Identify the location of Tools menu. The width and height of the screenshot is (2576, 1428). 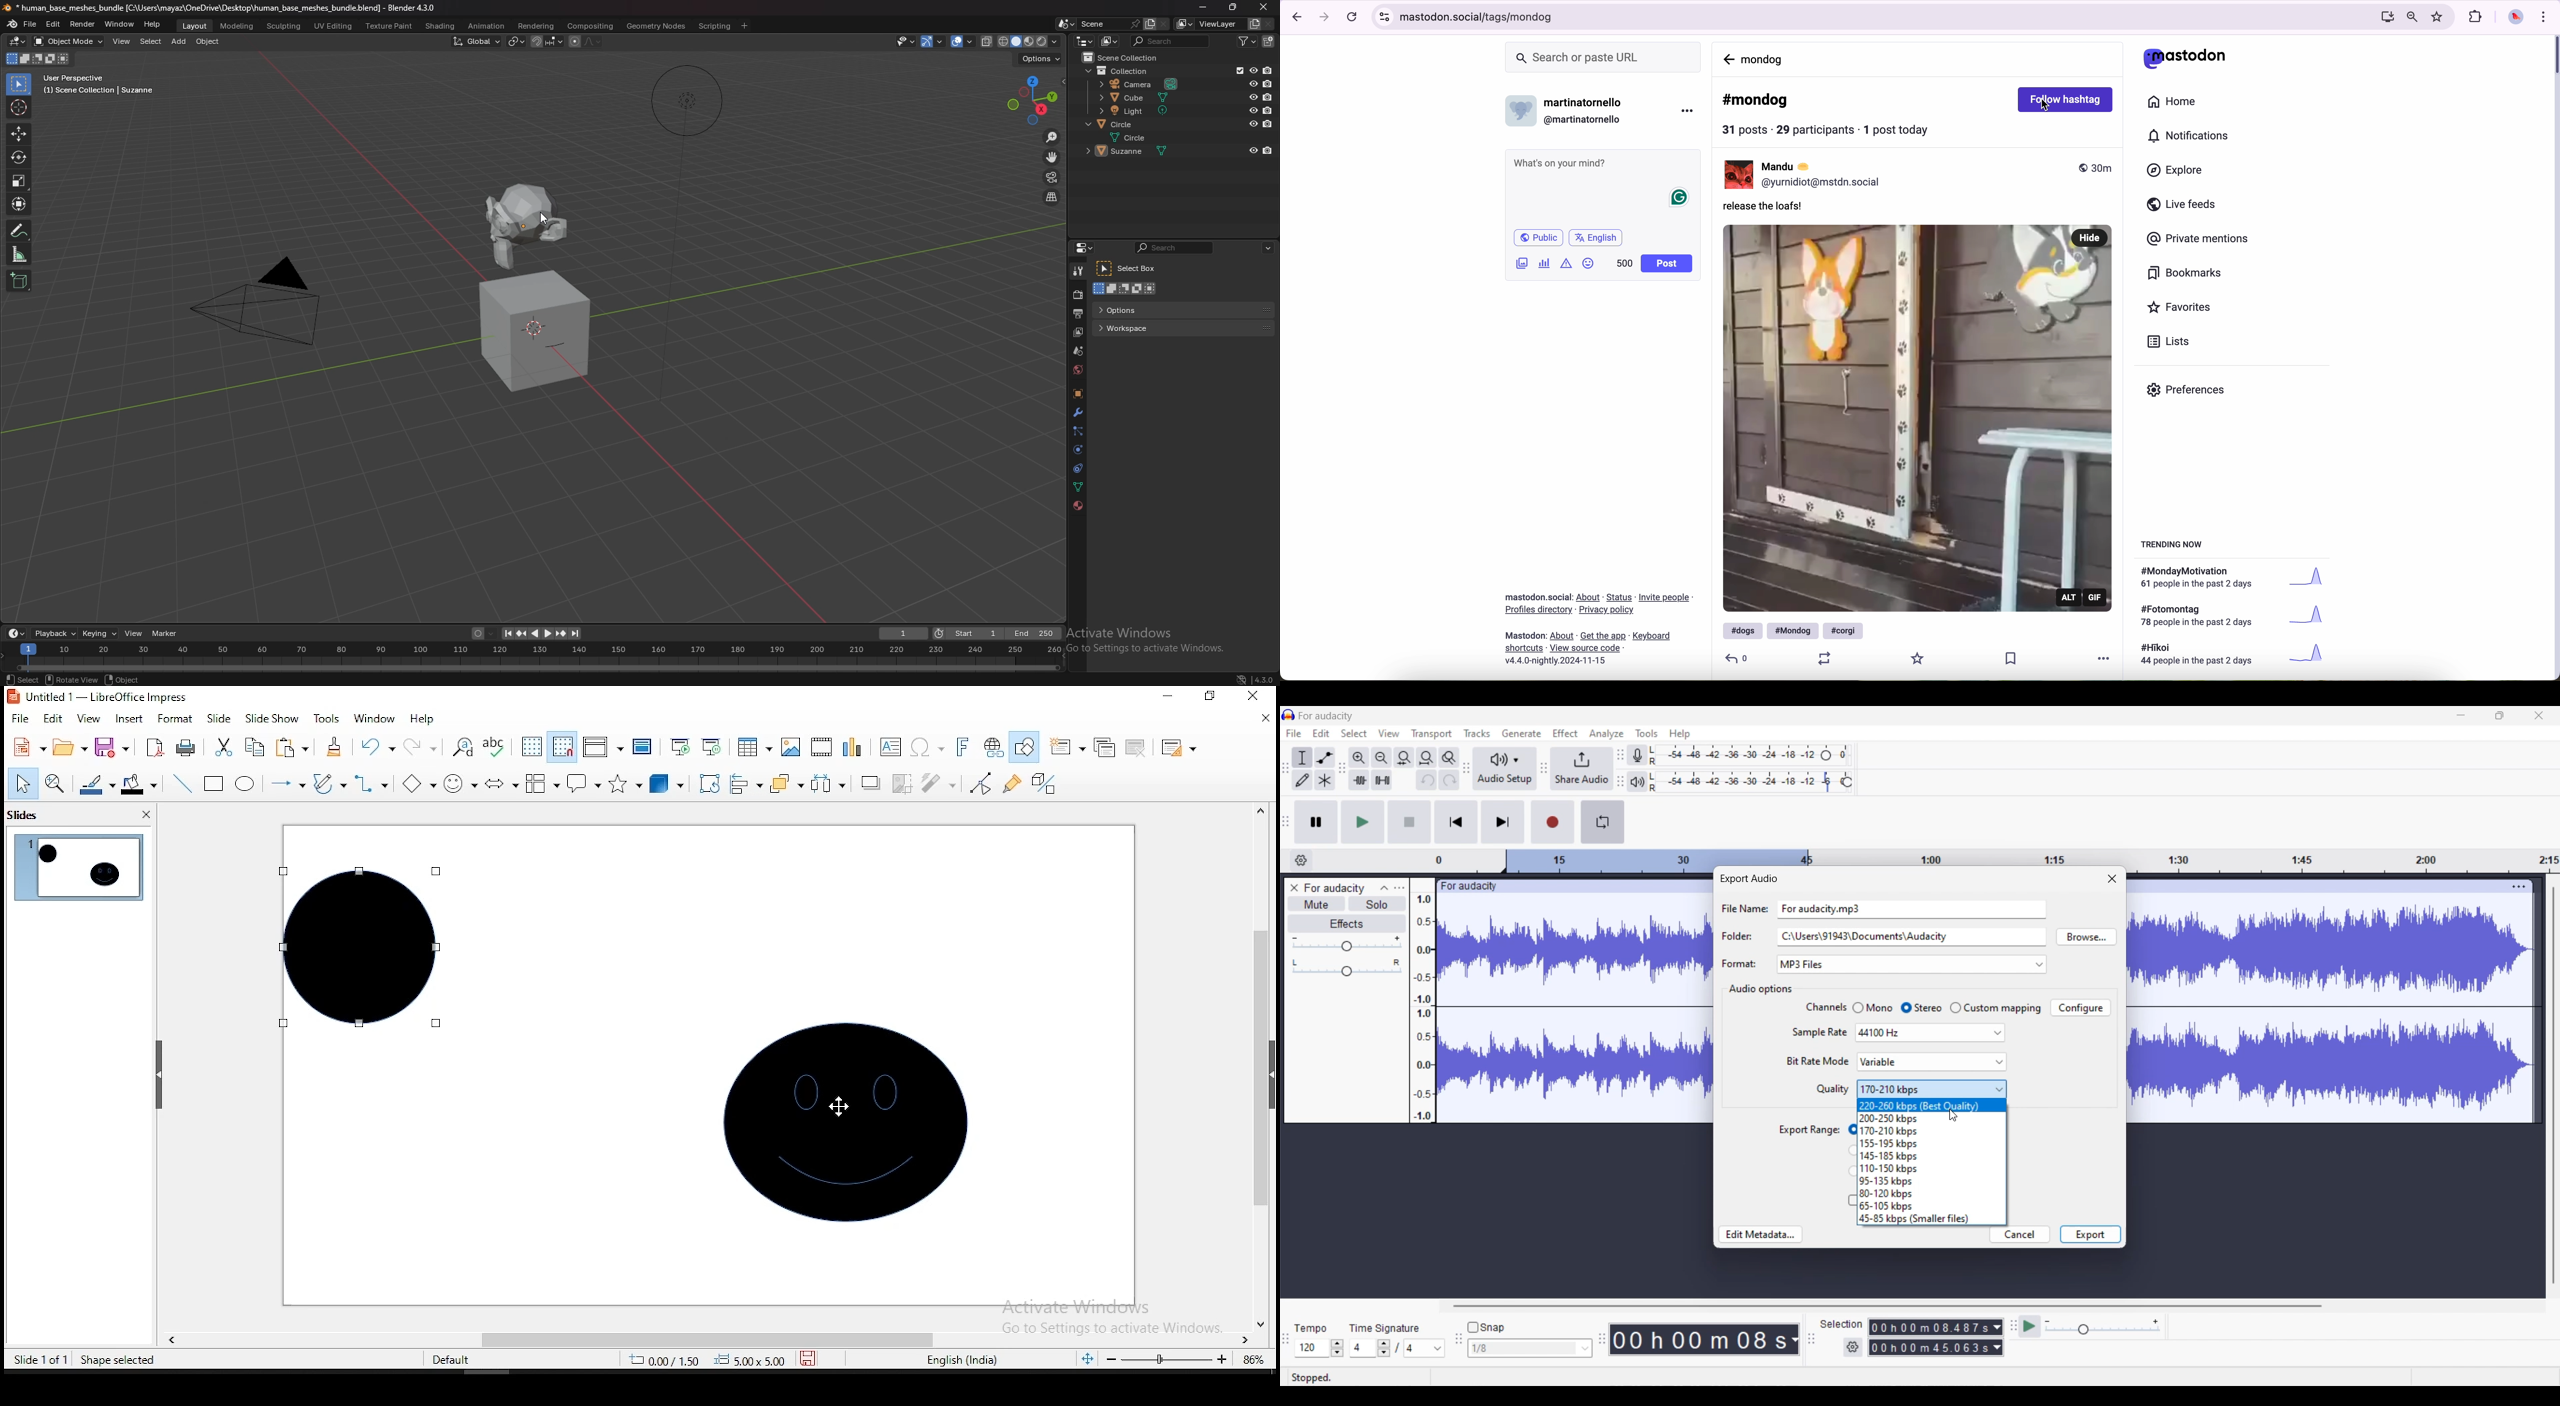
(1647, 733).